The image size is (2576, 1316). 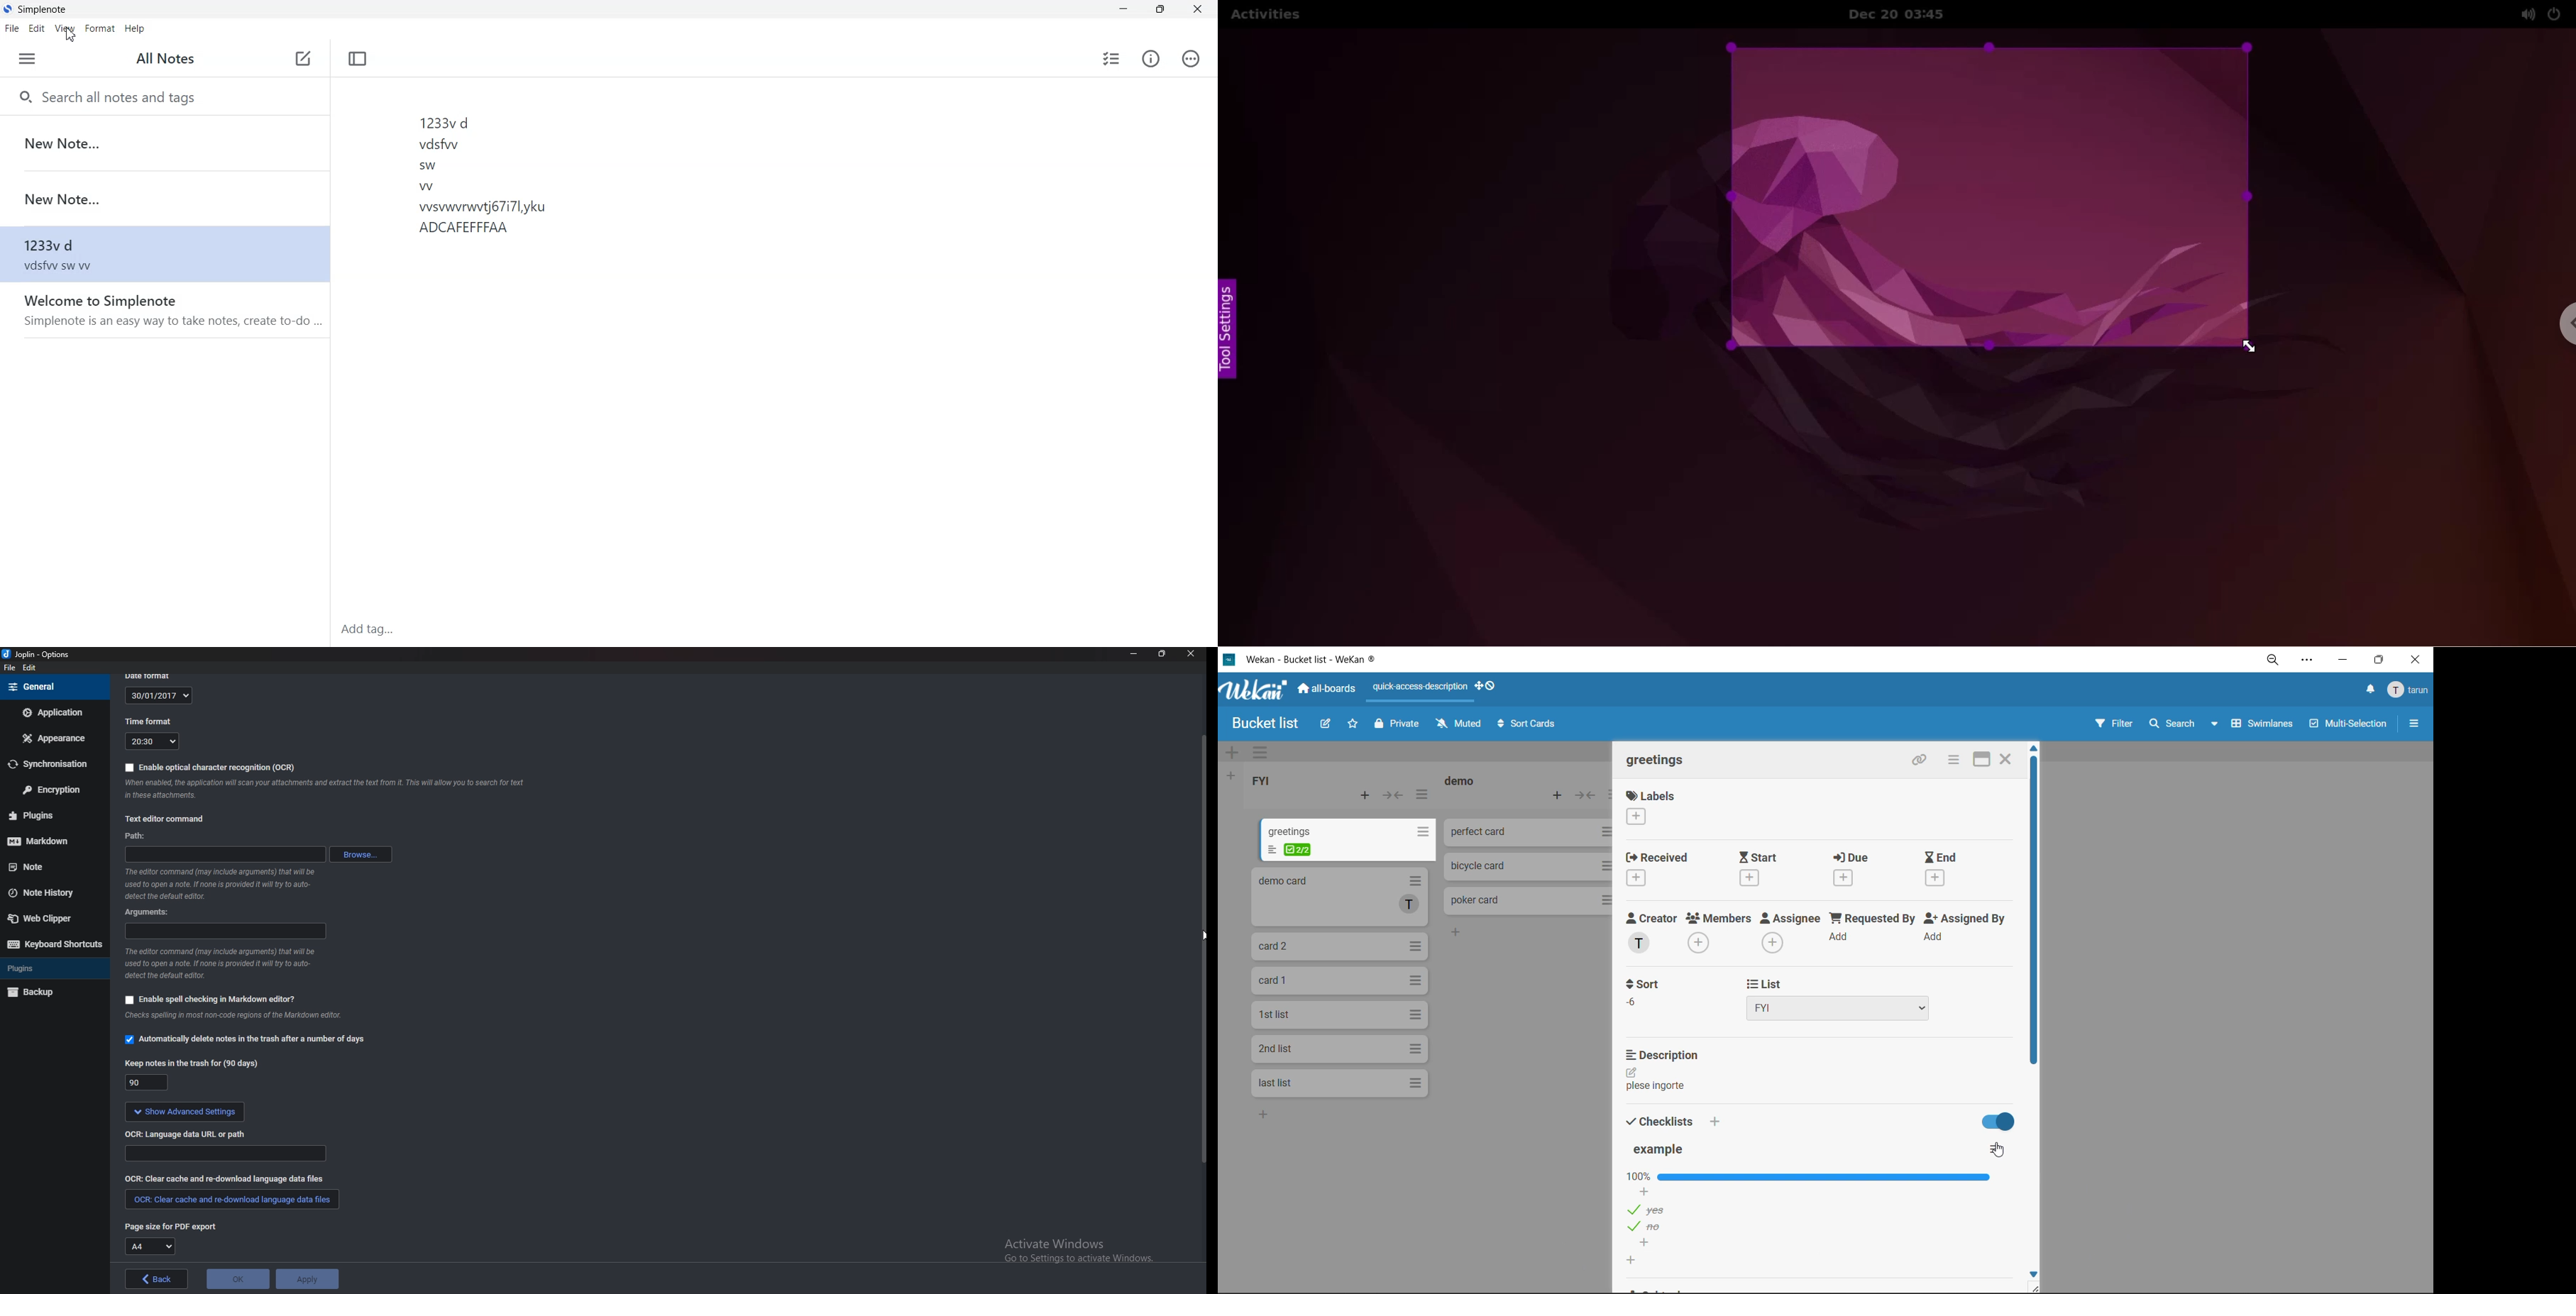 I want to click on Toggle focus mode, so click(x=357, y=58).